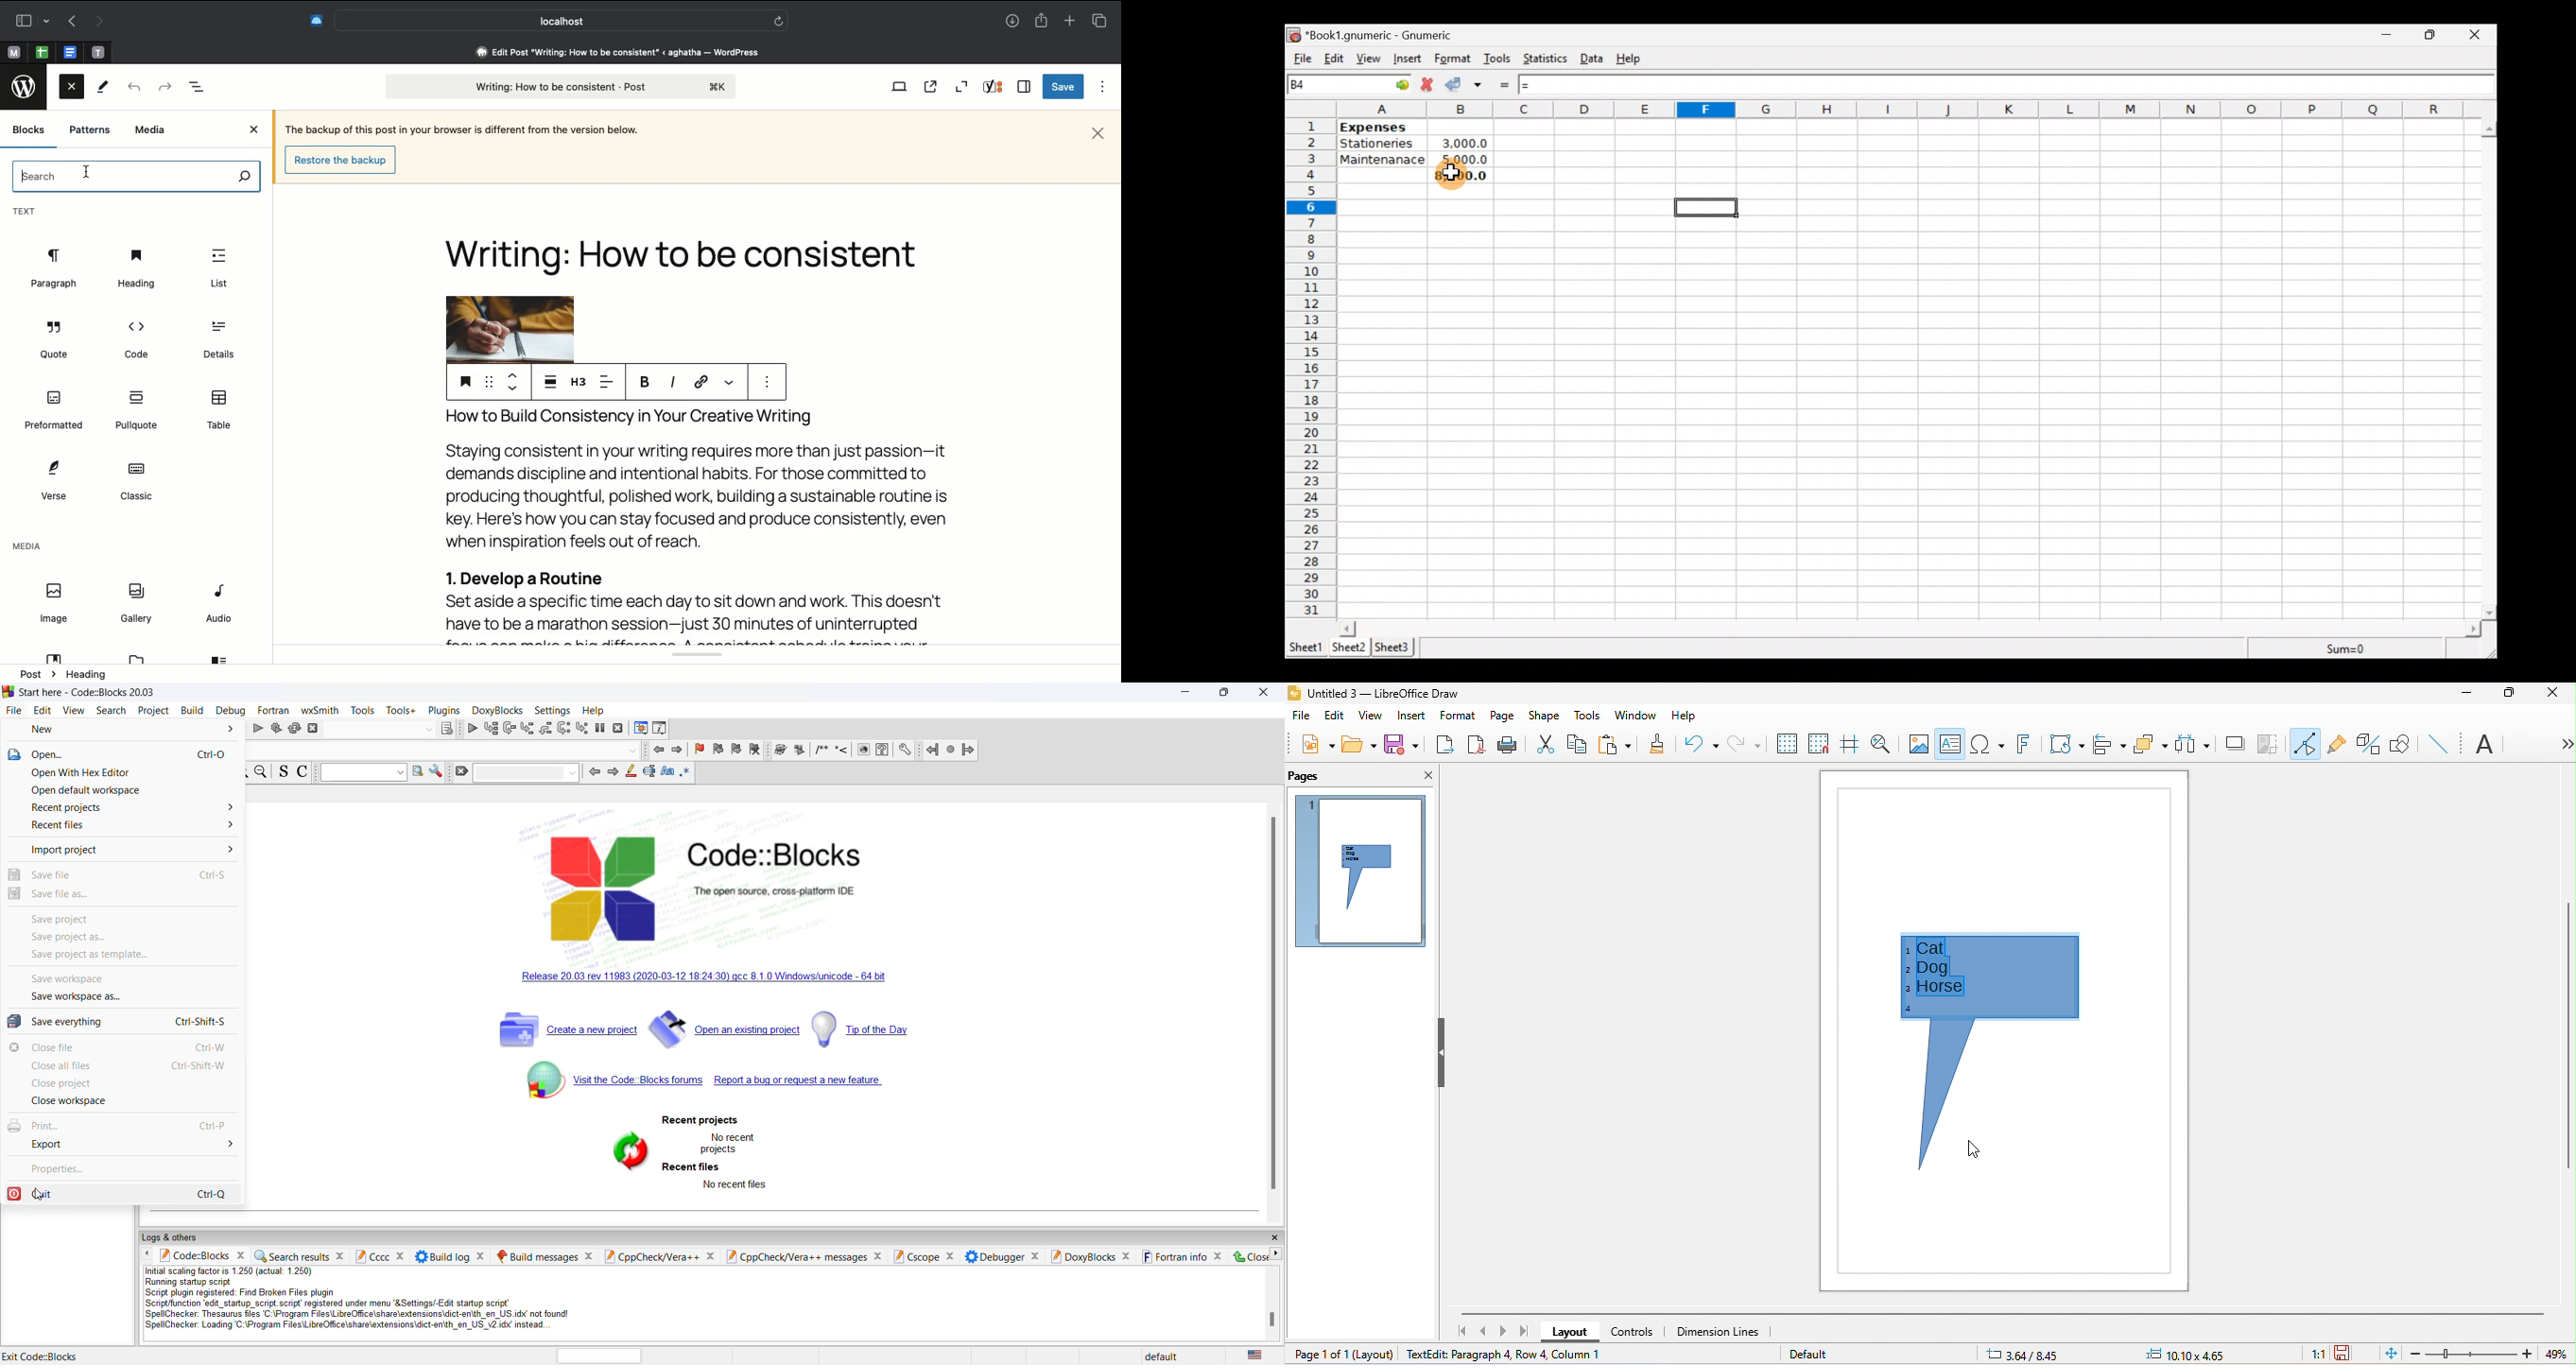 This screenshot has width=2576, height=1372. What do you see at coordinates (512, 381) in the screenshot?
I see `Move up move down` at bounding box center [512, 381].